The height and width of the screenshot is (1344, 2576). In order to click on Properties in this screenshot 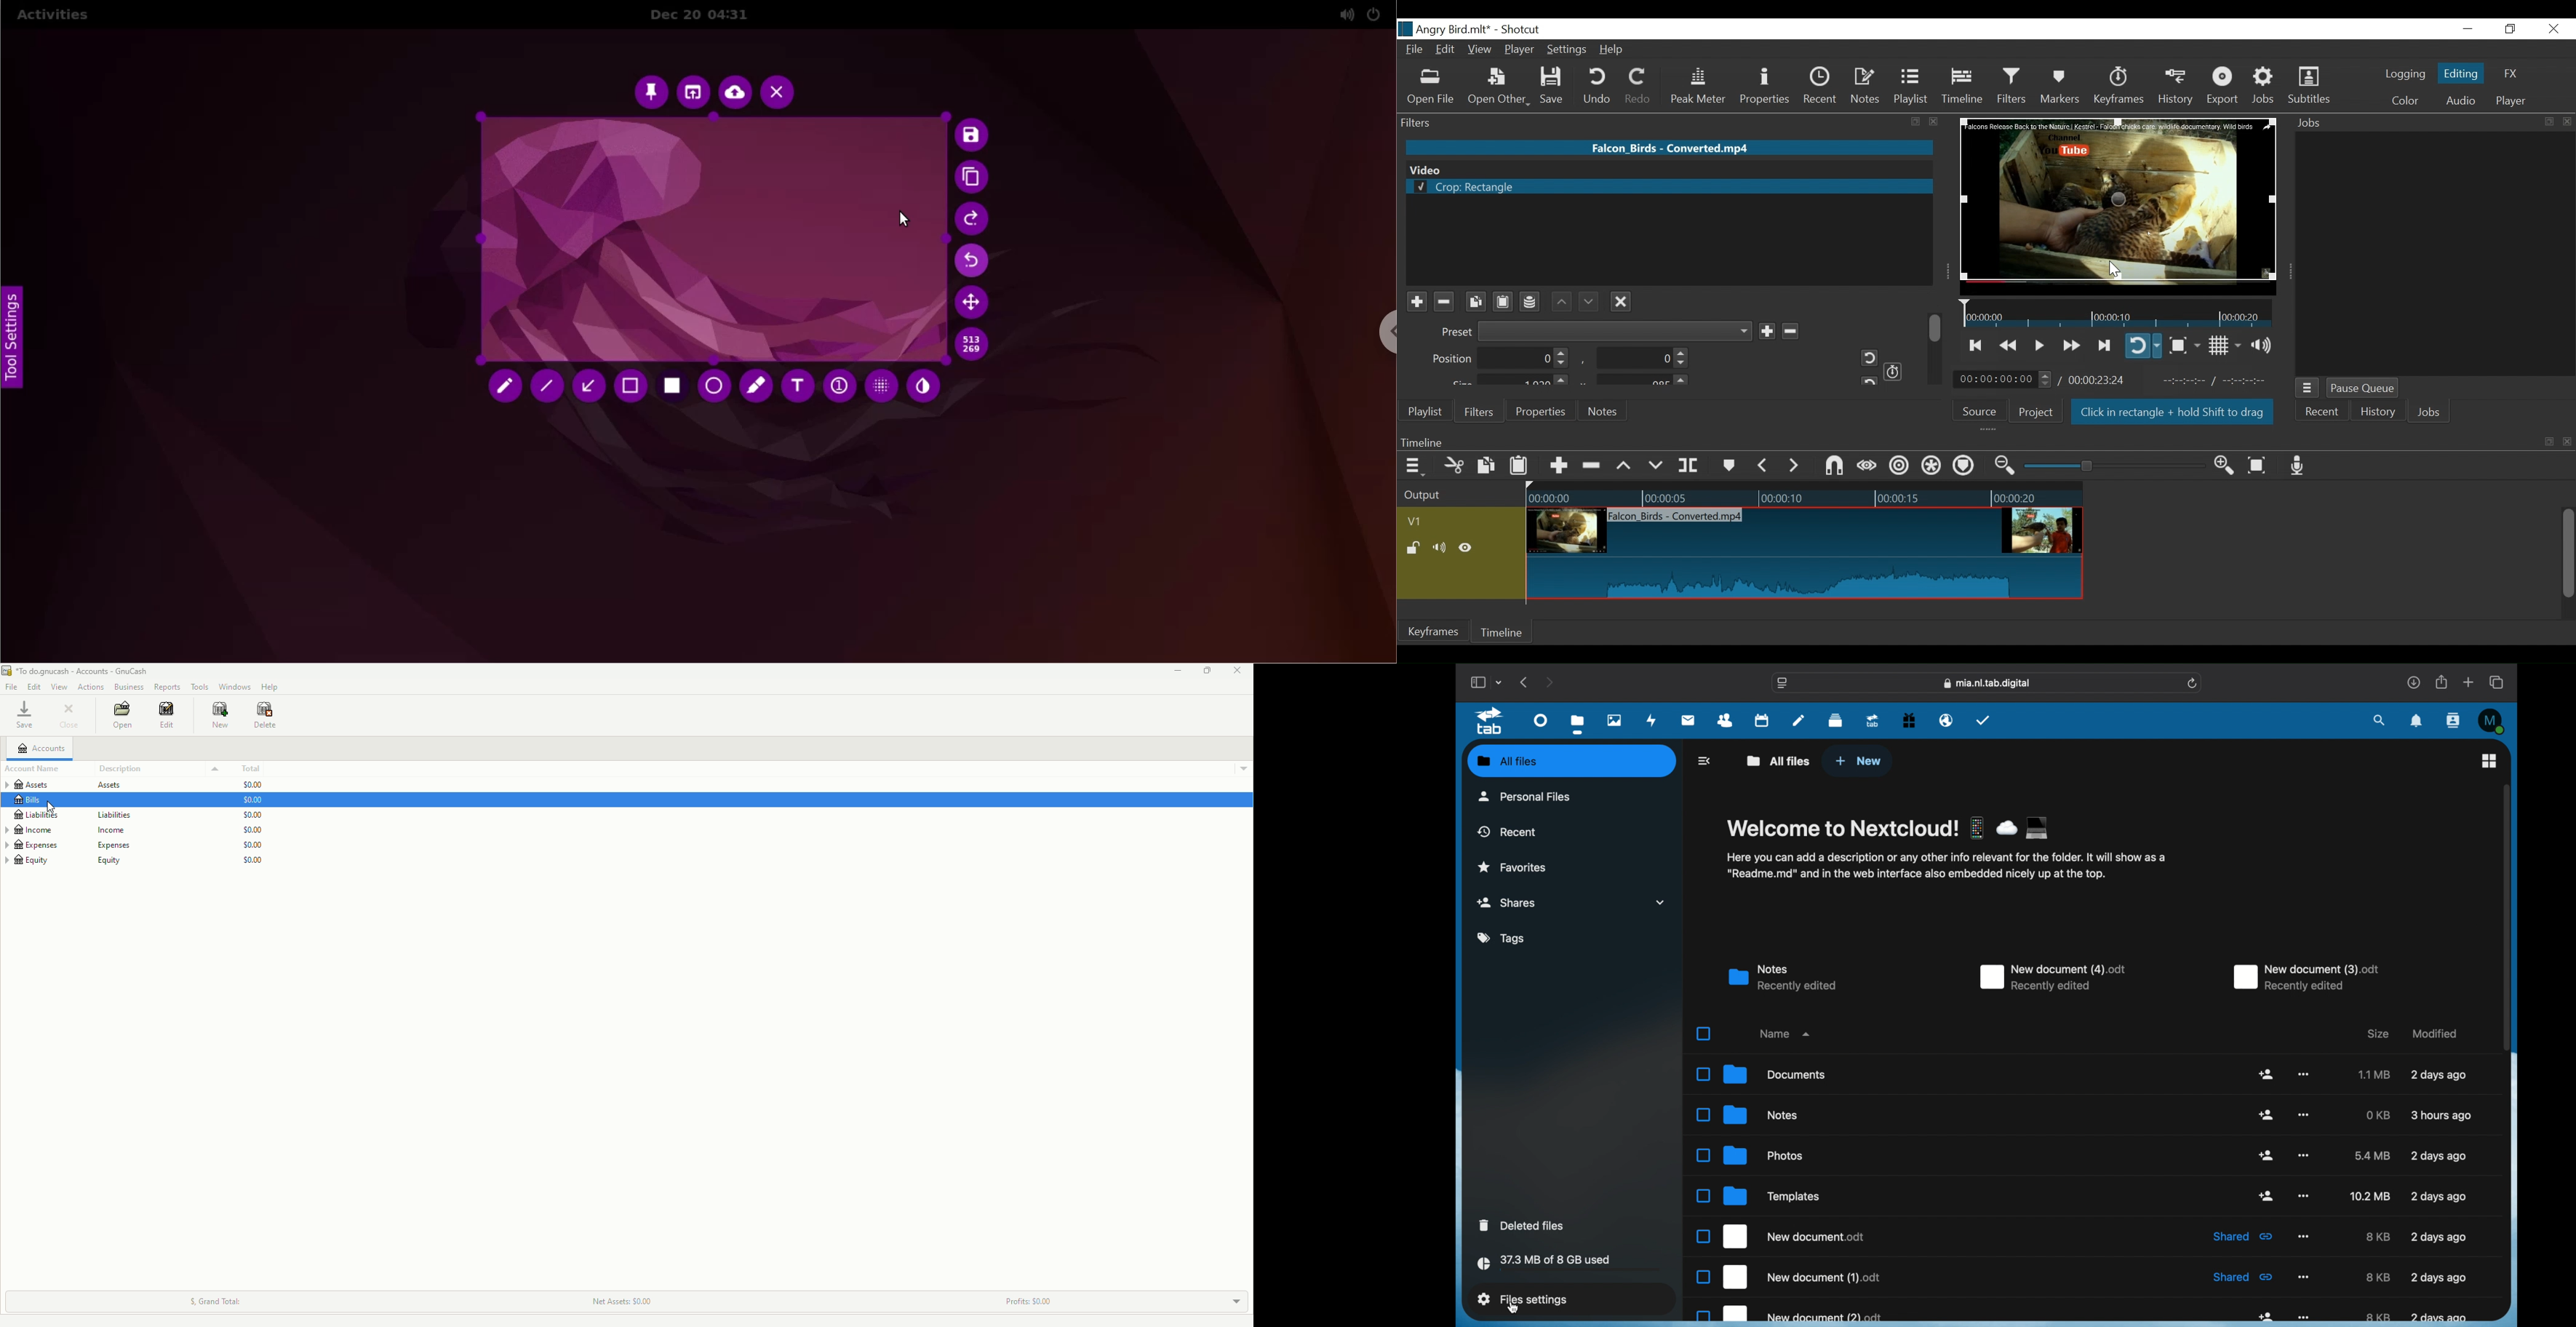, I will do `click(1539, 410)`.